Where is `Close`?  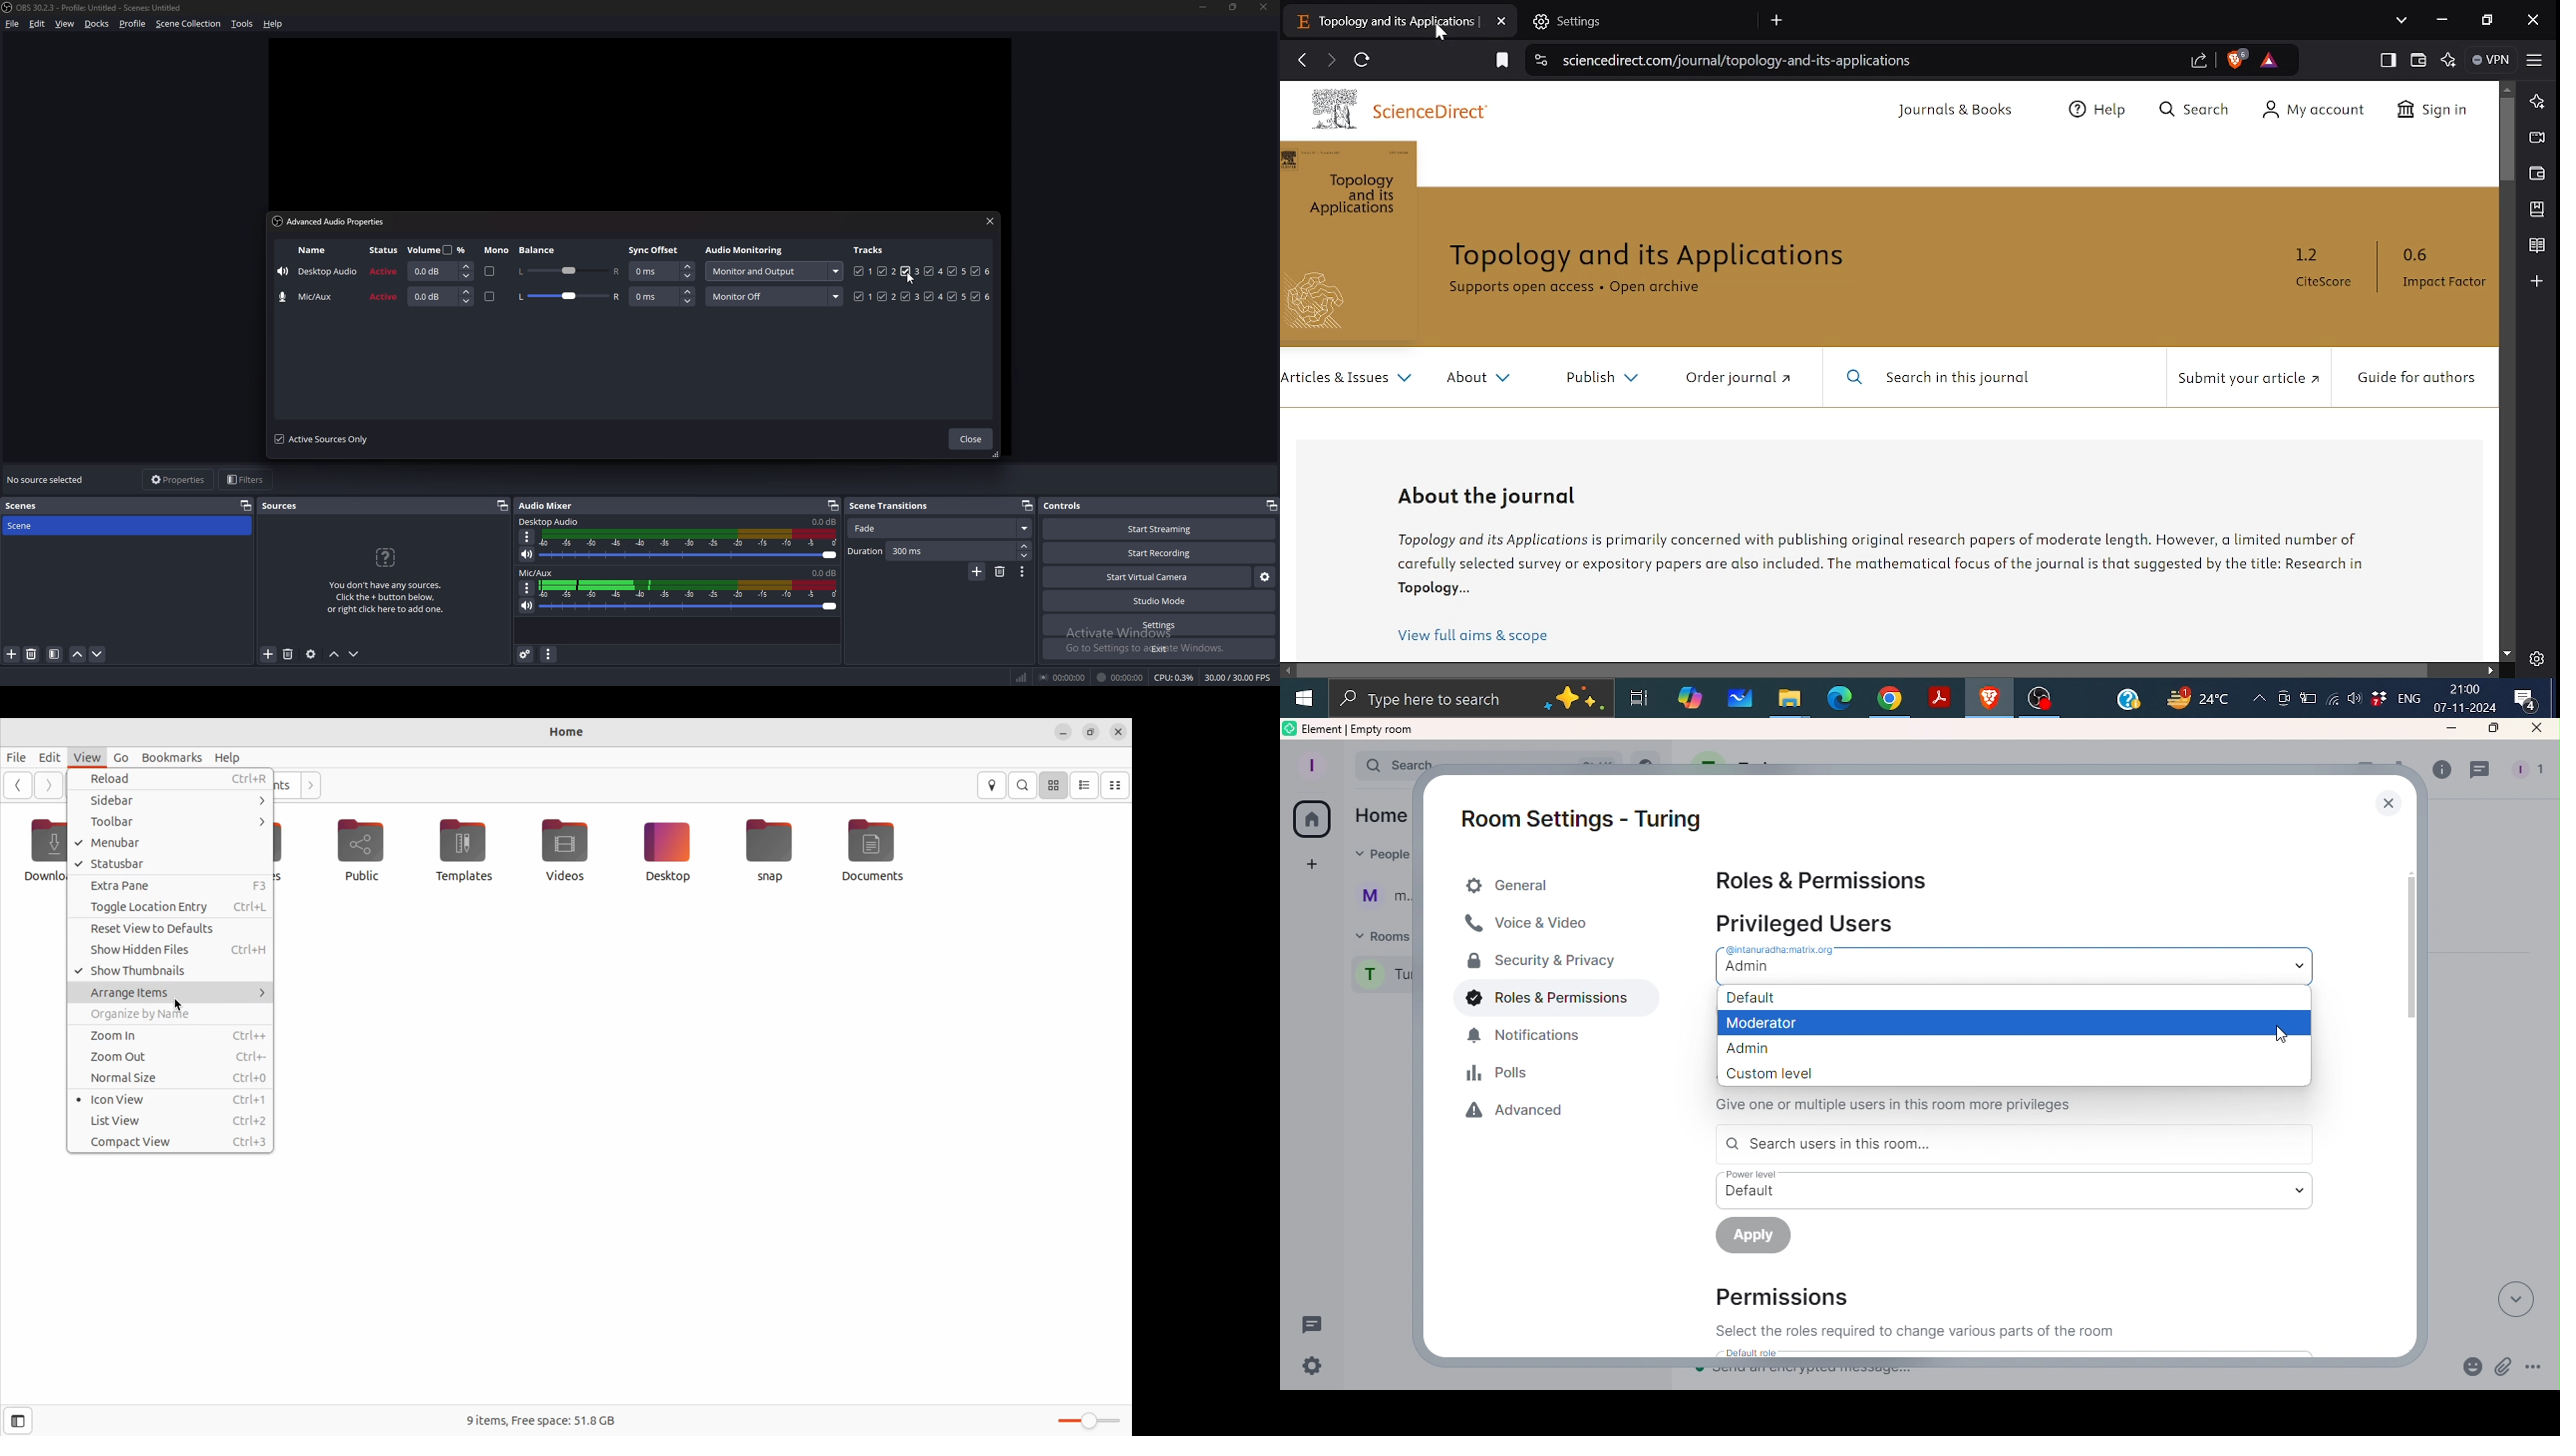
Close is located at coordinates (2533, 728).